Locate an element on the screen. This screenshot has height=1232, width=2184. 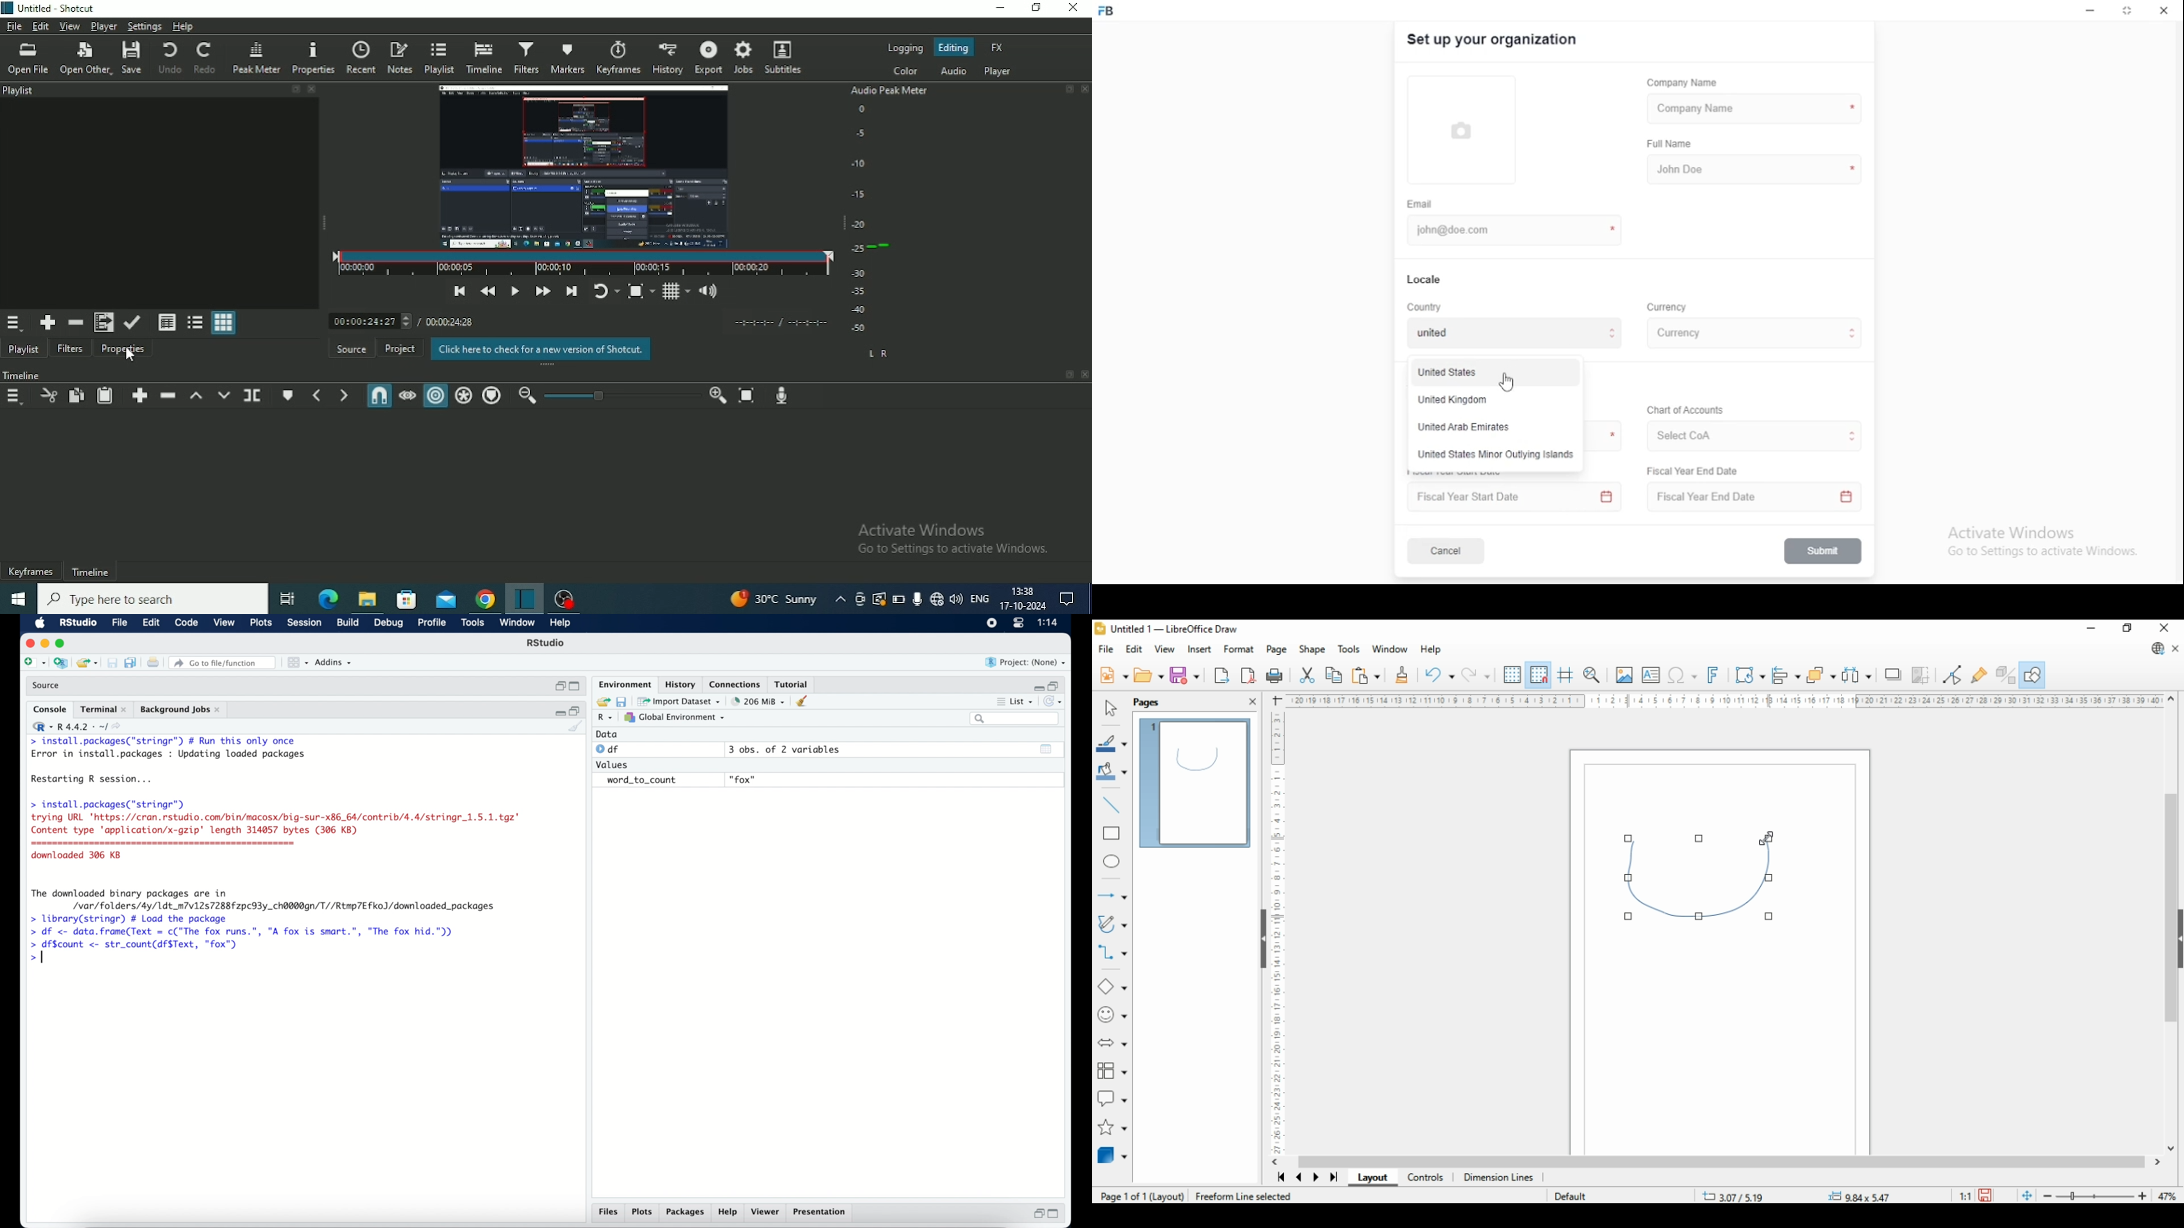
0.00 x 0.00 is located at coordinates (1860, 1194).